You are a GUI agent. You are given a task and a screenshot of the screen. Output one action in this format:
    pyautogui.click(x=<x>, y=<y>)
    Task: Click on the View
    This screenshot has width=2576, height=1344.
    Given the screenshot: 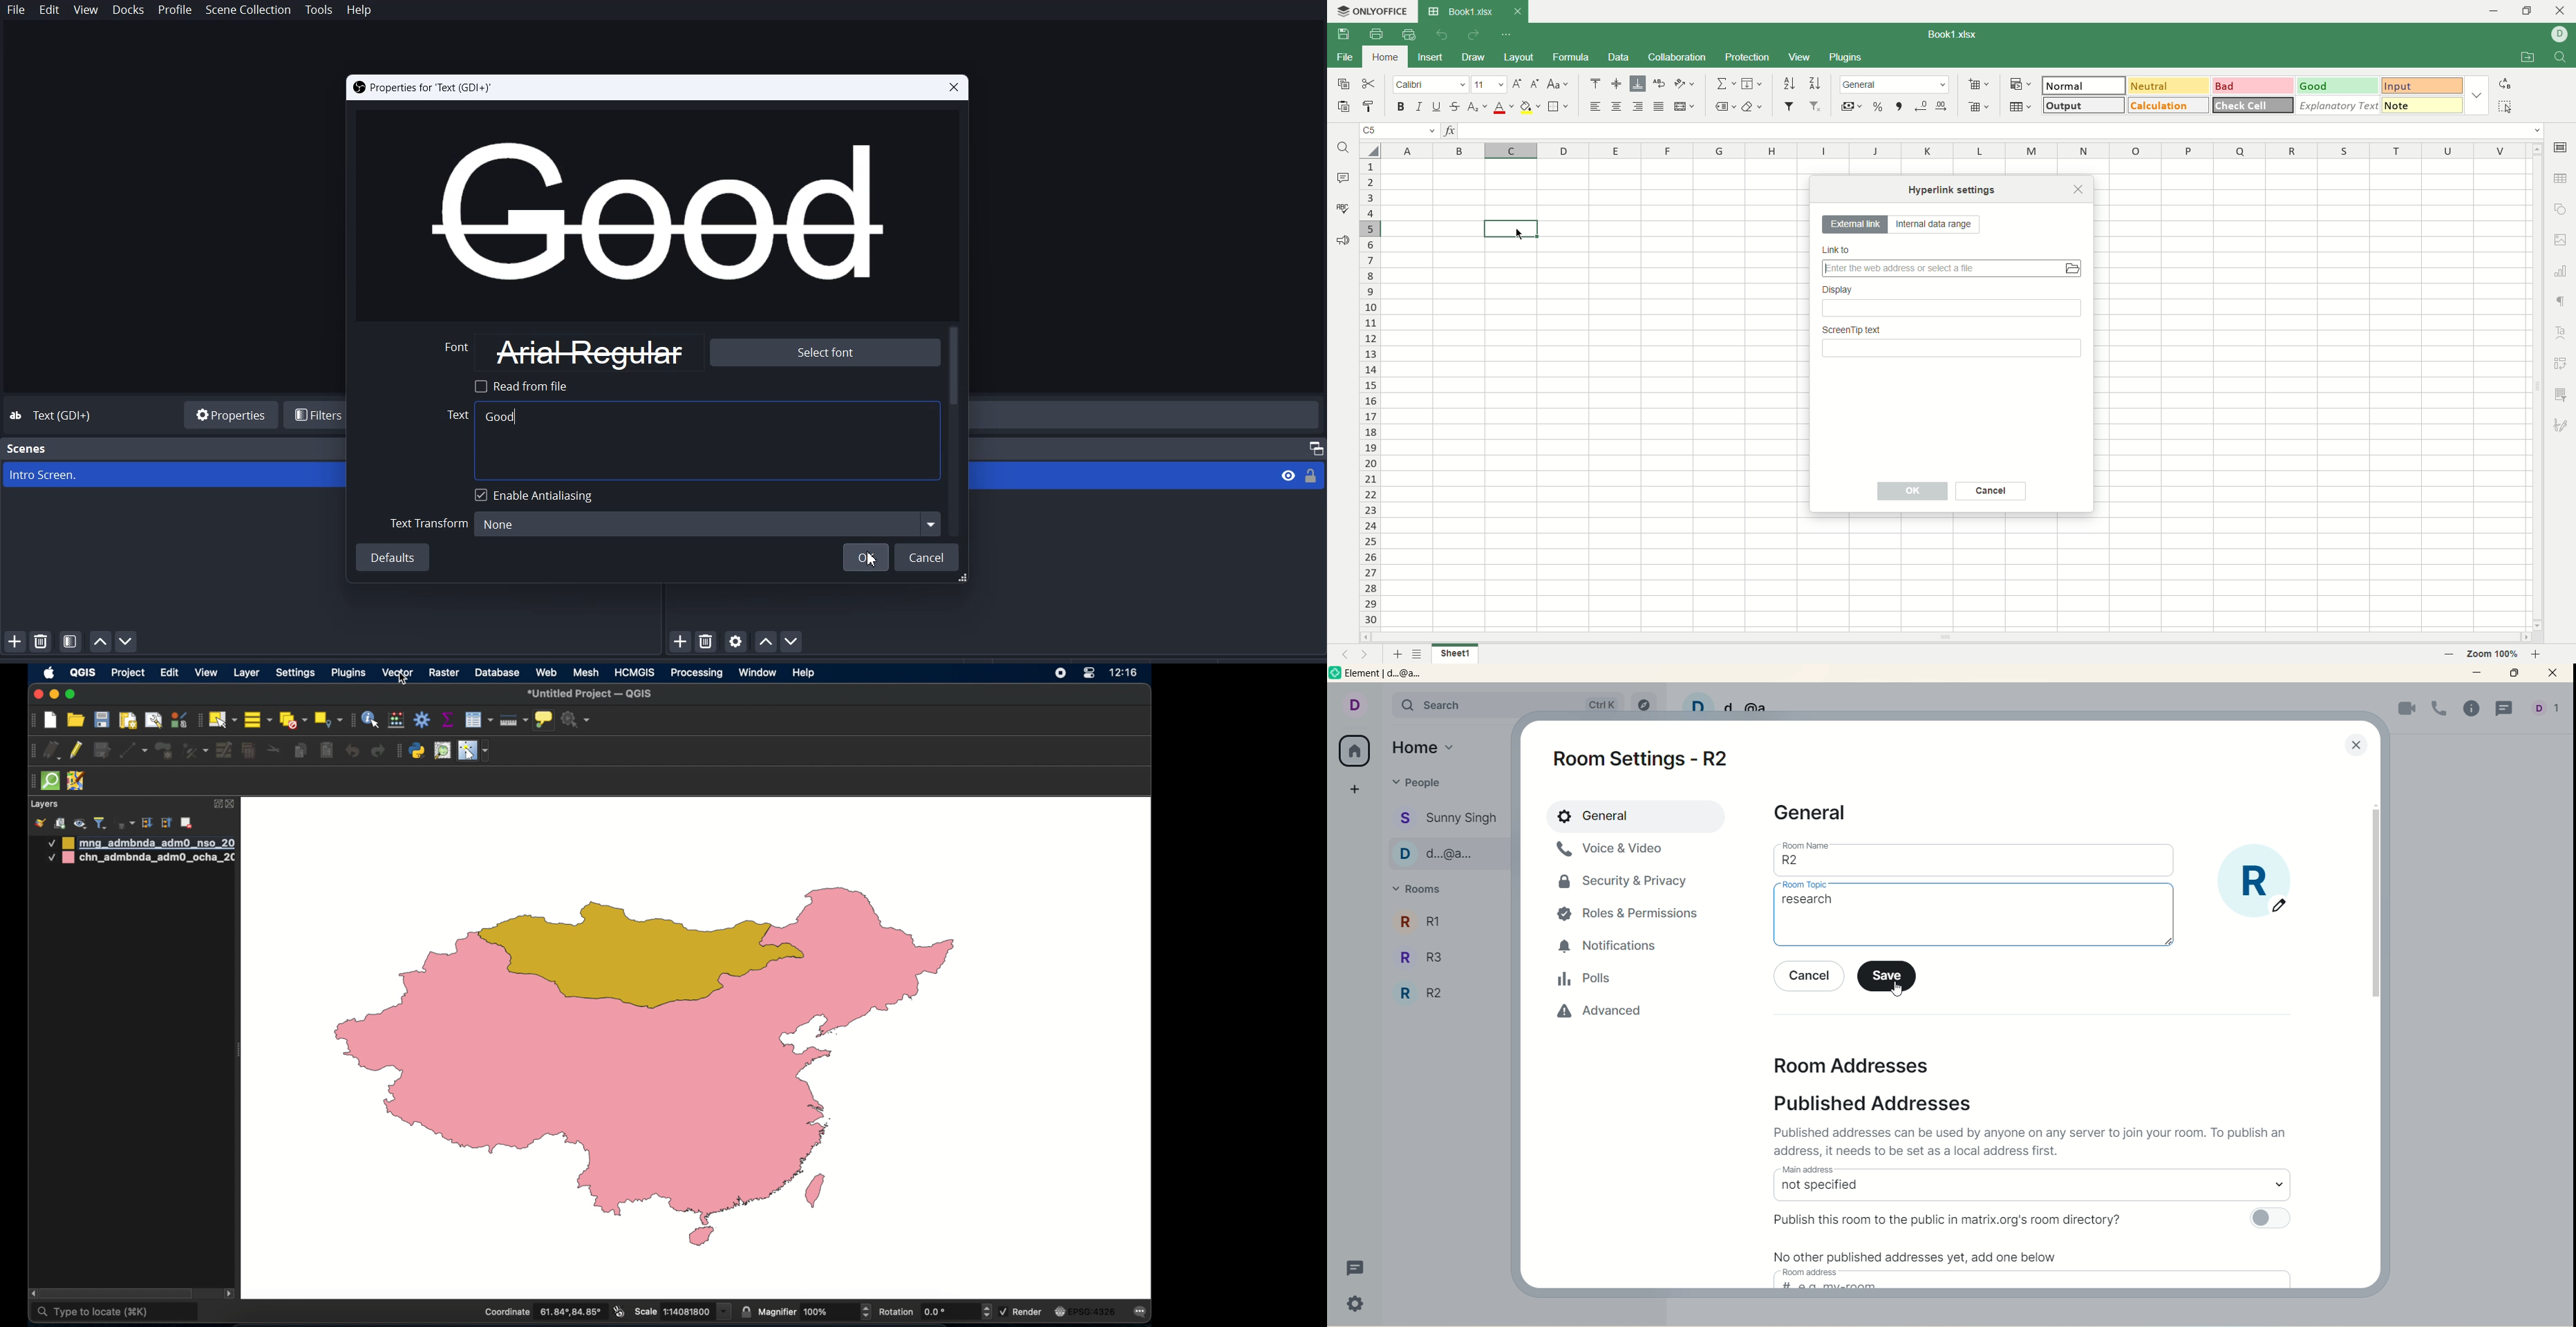 What is the action you would take?
    pyautogui.click(x=86, y=10)
    